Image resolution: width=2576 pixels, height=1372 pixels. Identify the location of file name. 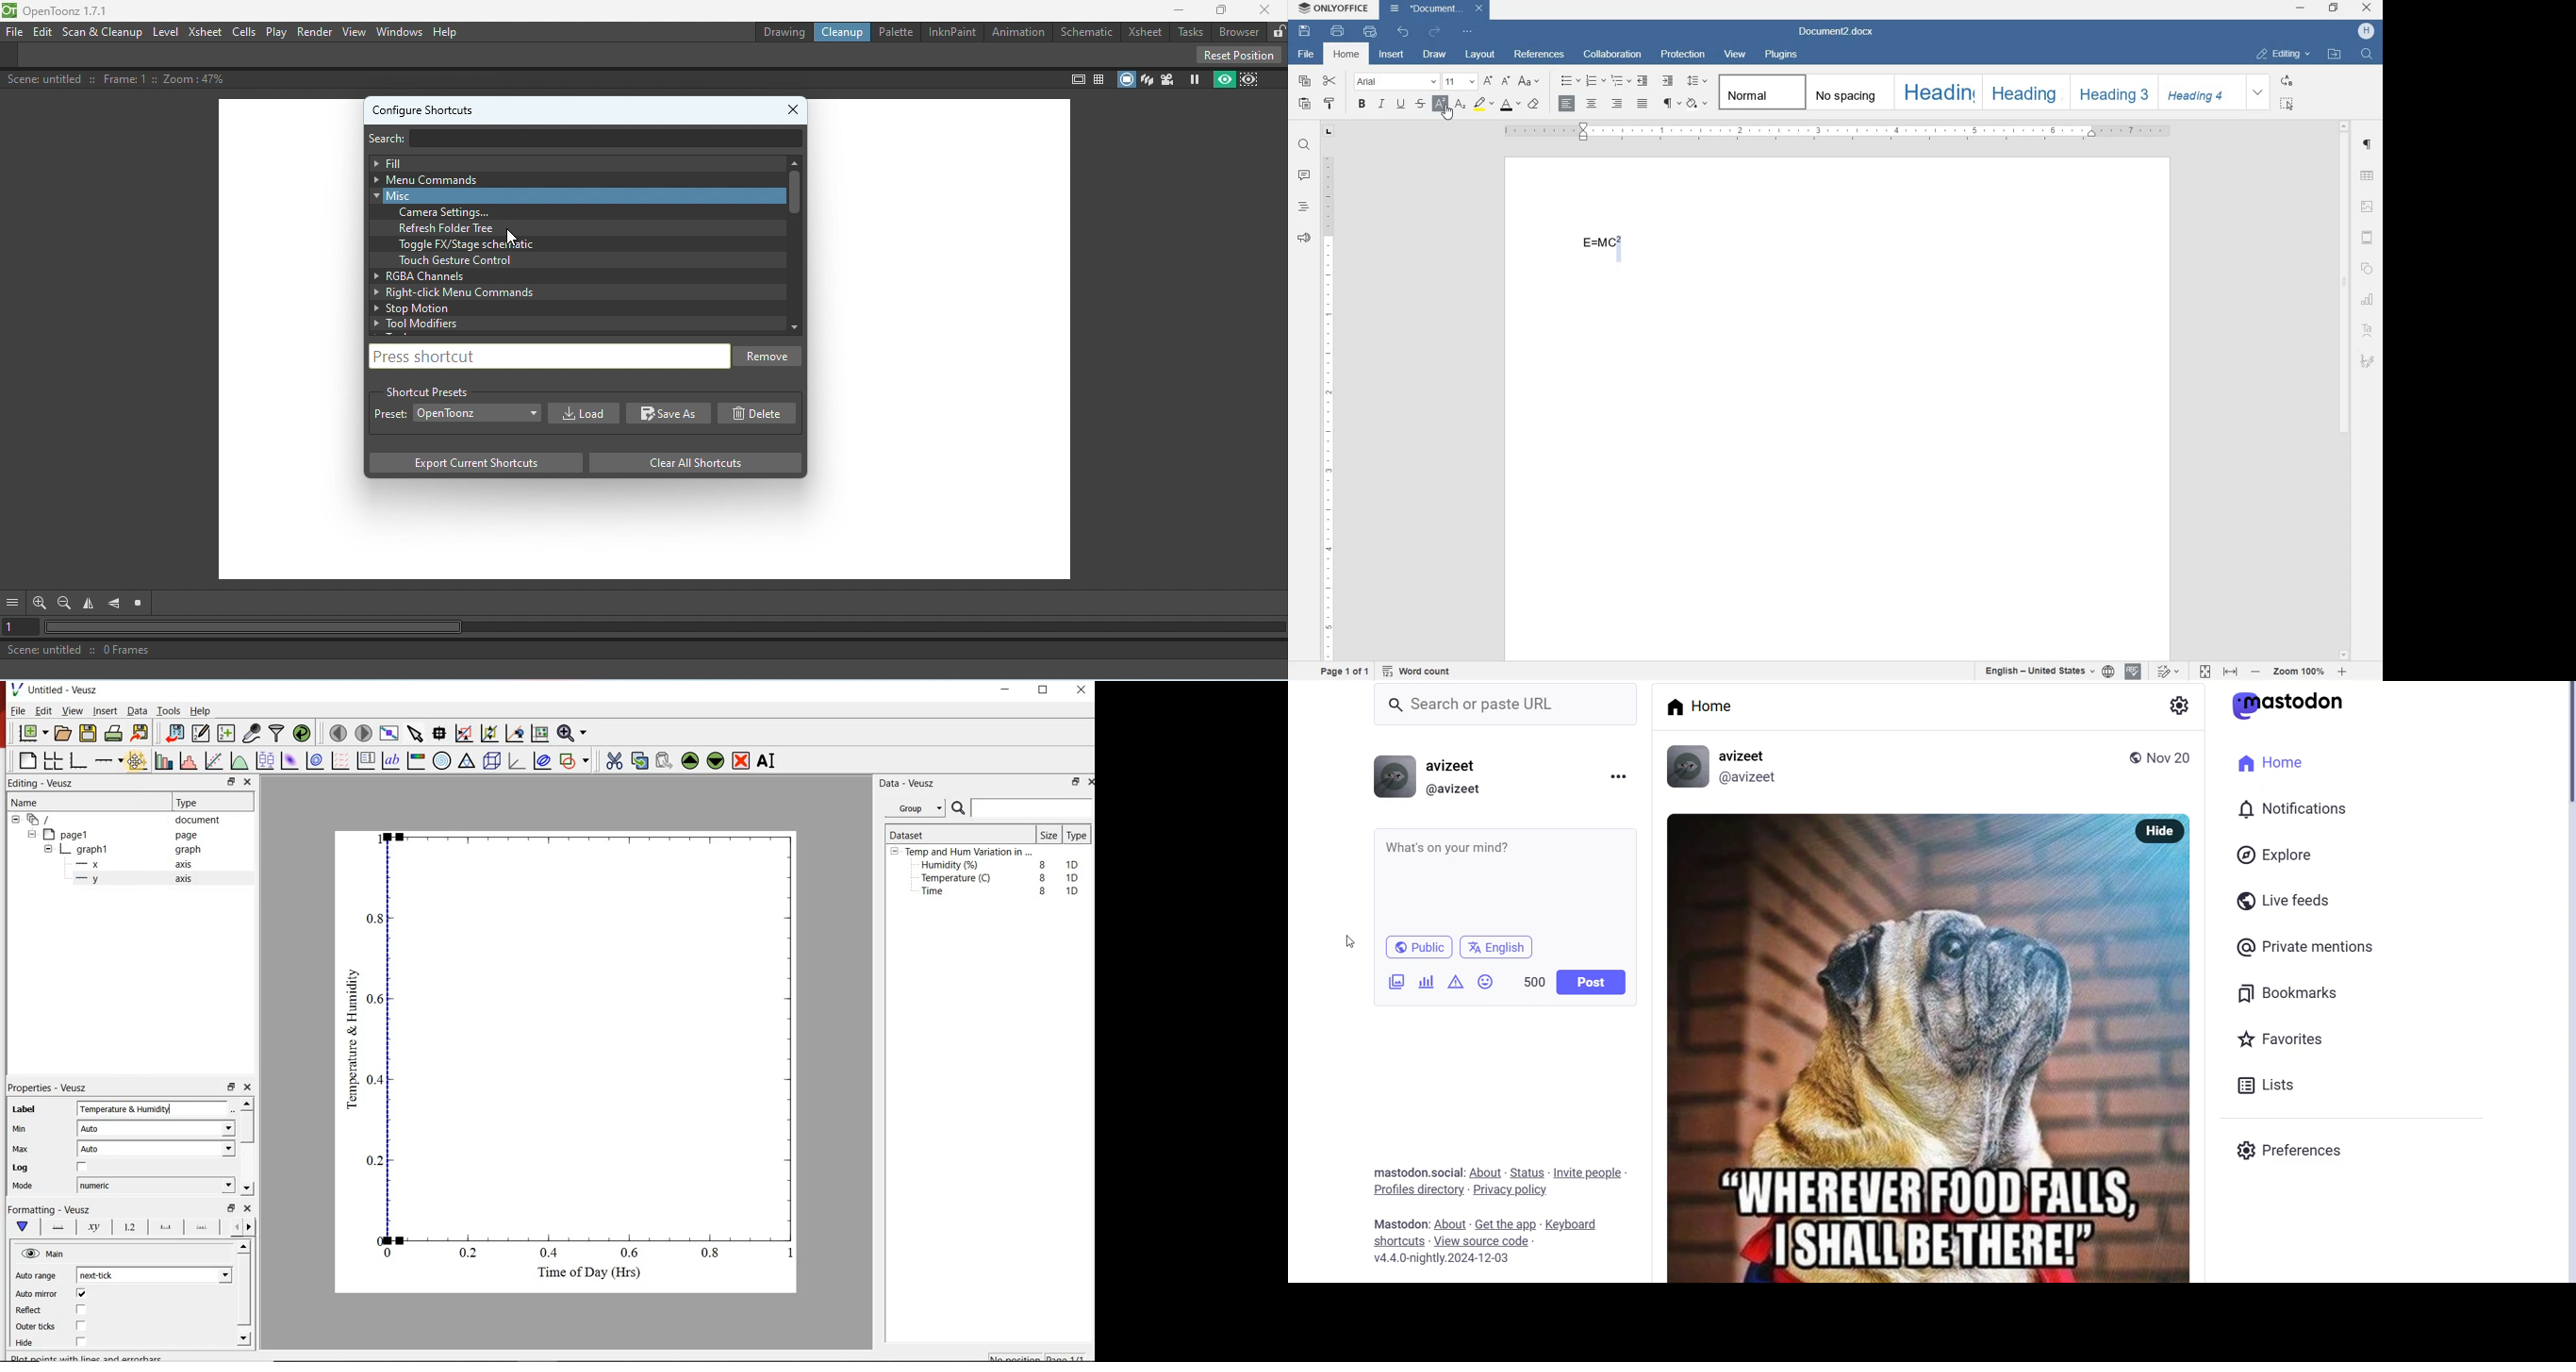
(1437, 11).